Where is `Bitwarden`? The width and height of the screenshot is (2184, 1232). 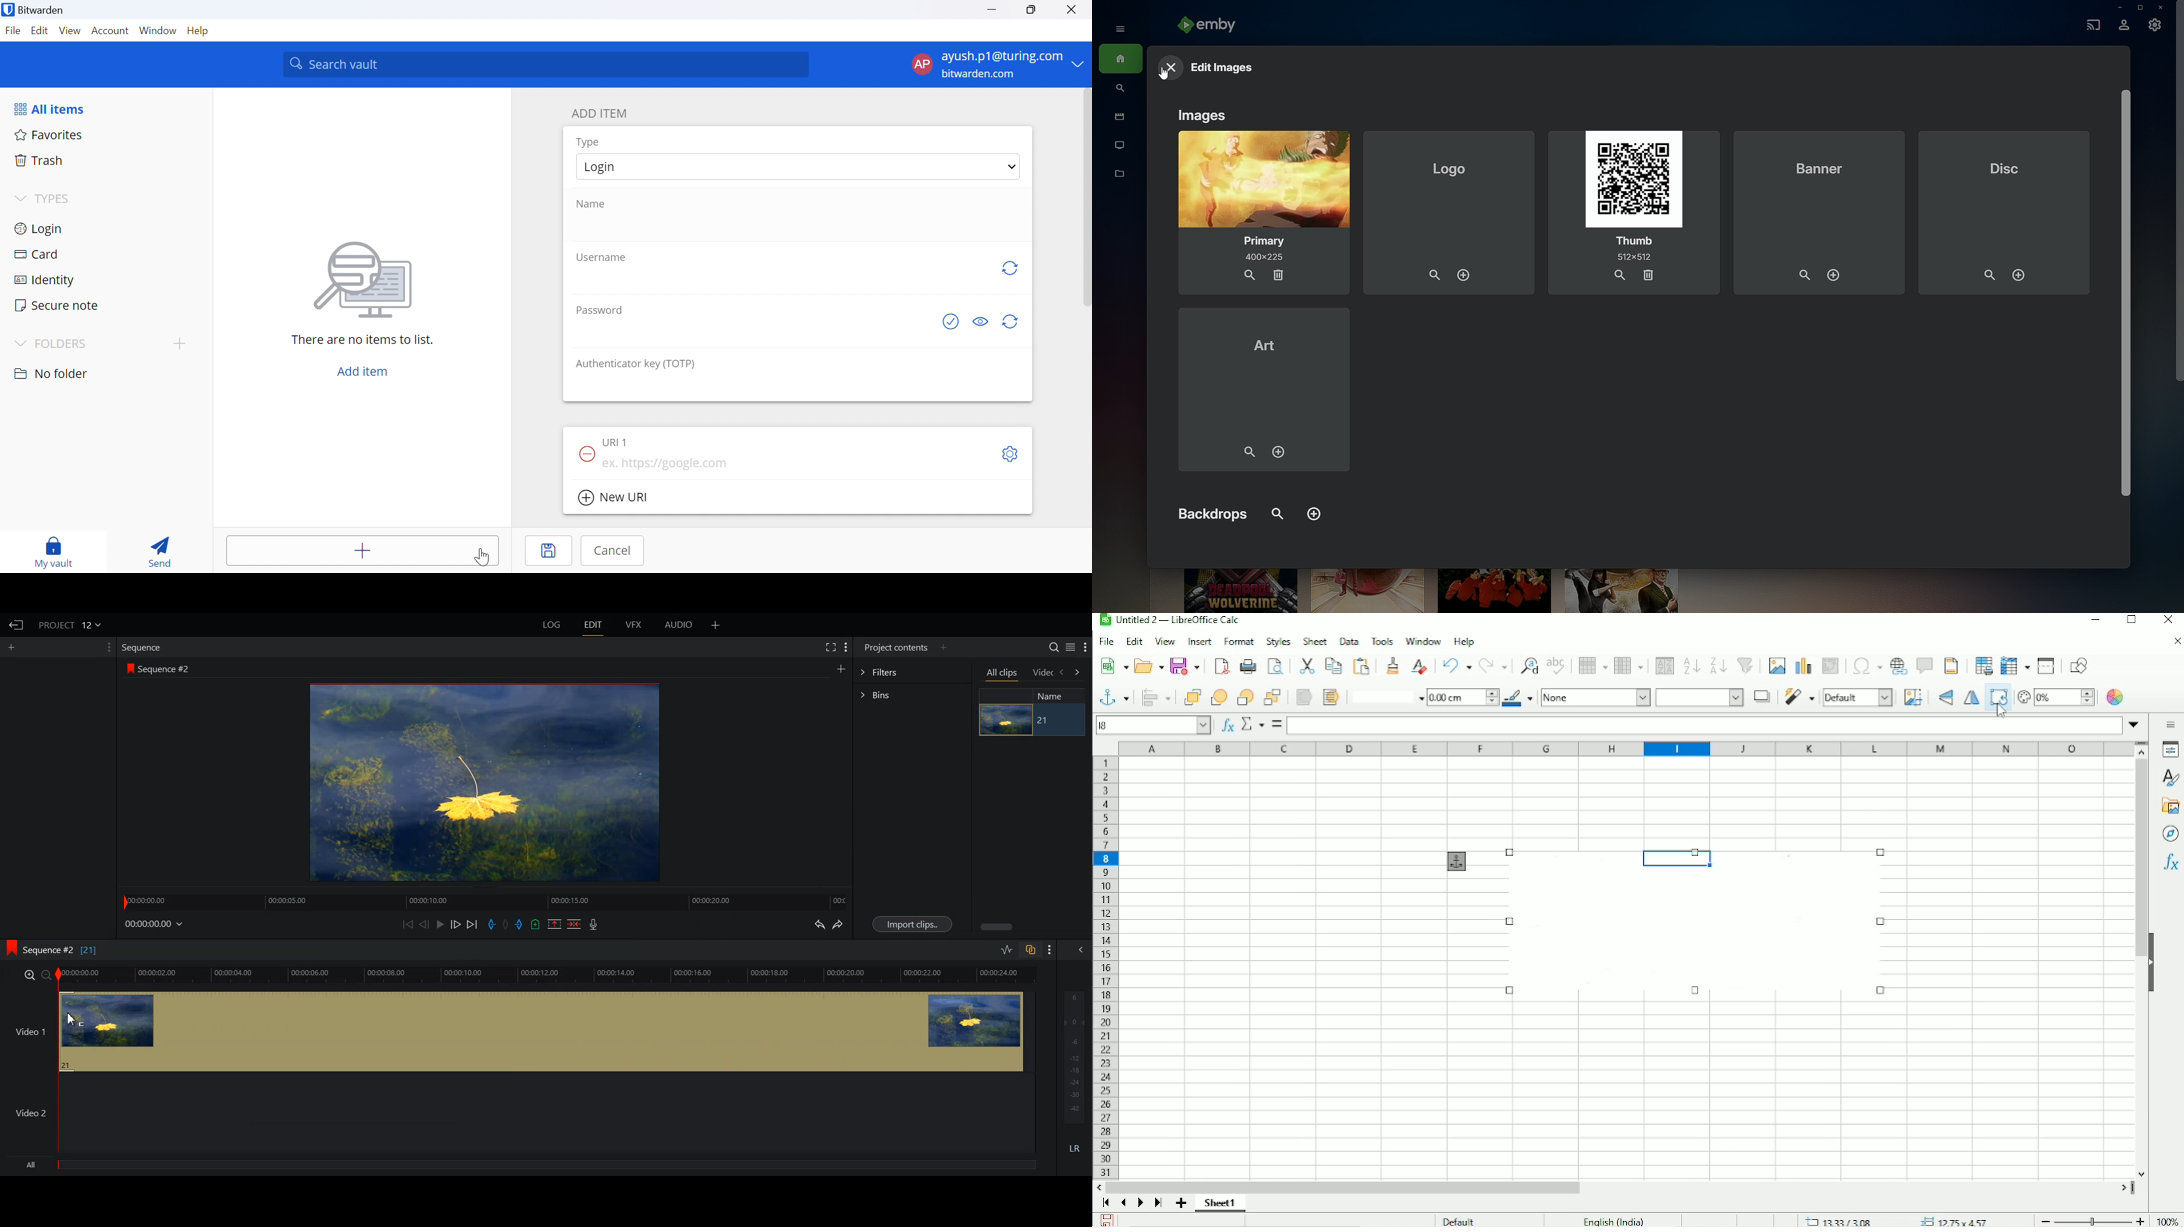 Bitwarden is located at coordinates (36, 12).